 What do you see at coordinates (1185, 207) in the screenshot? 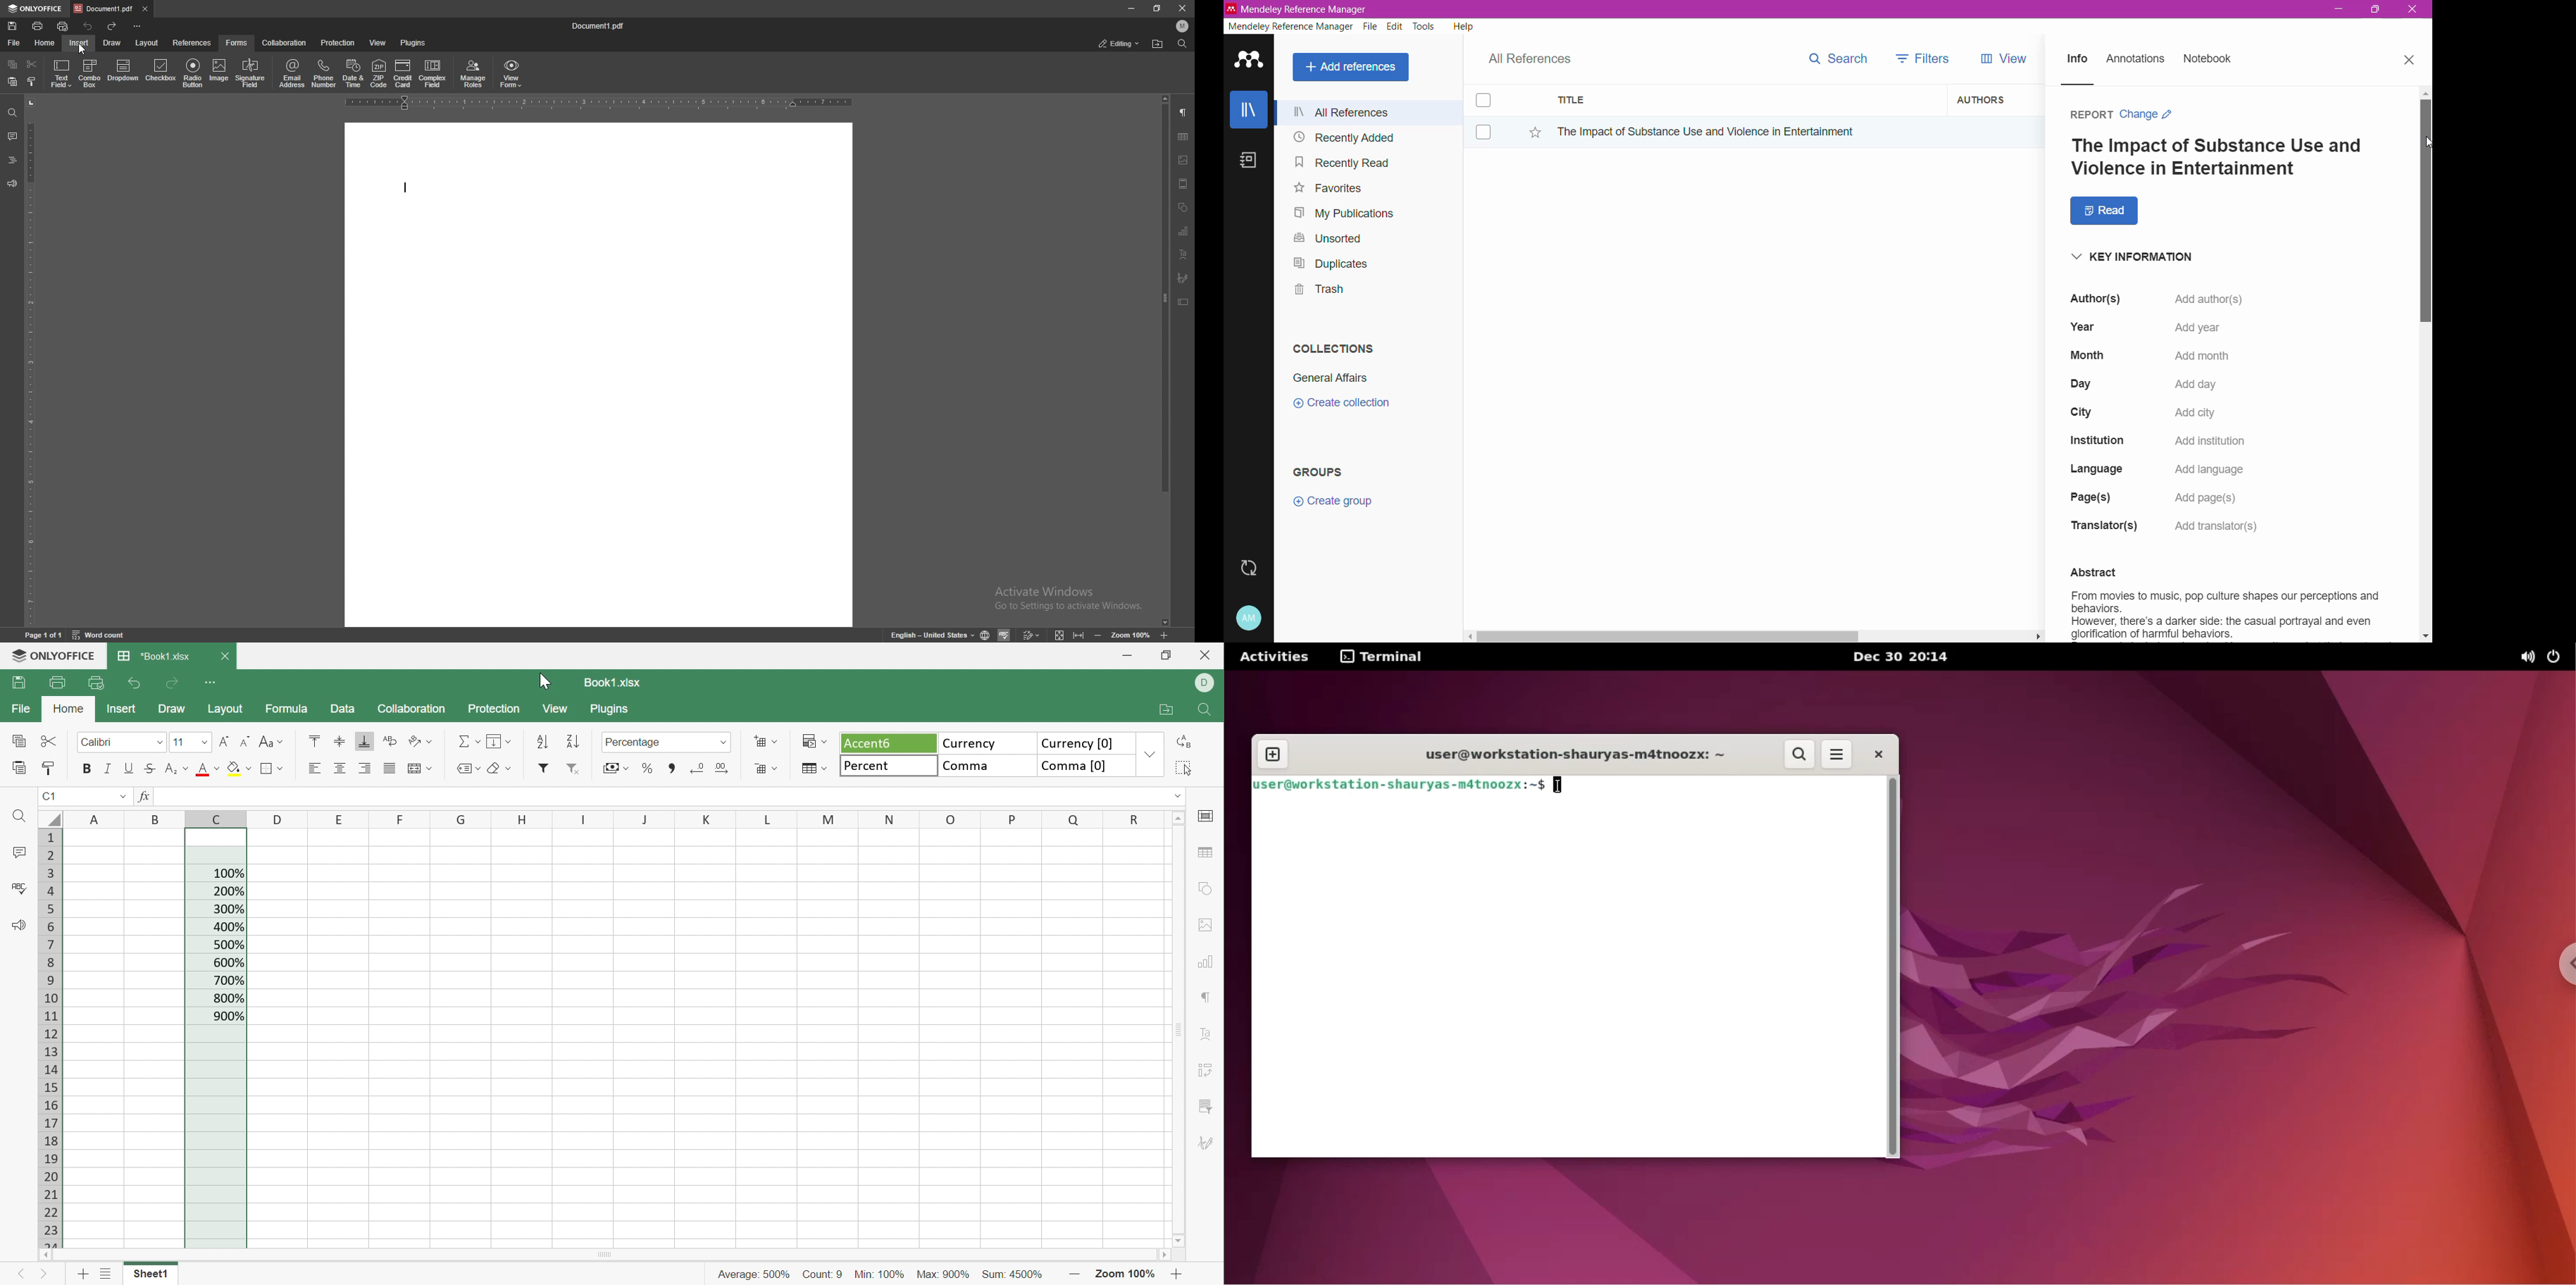
I see `shapes` at bounding box center [1185, 207].